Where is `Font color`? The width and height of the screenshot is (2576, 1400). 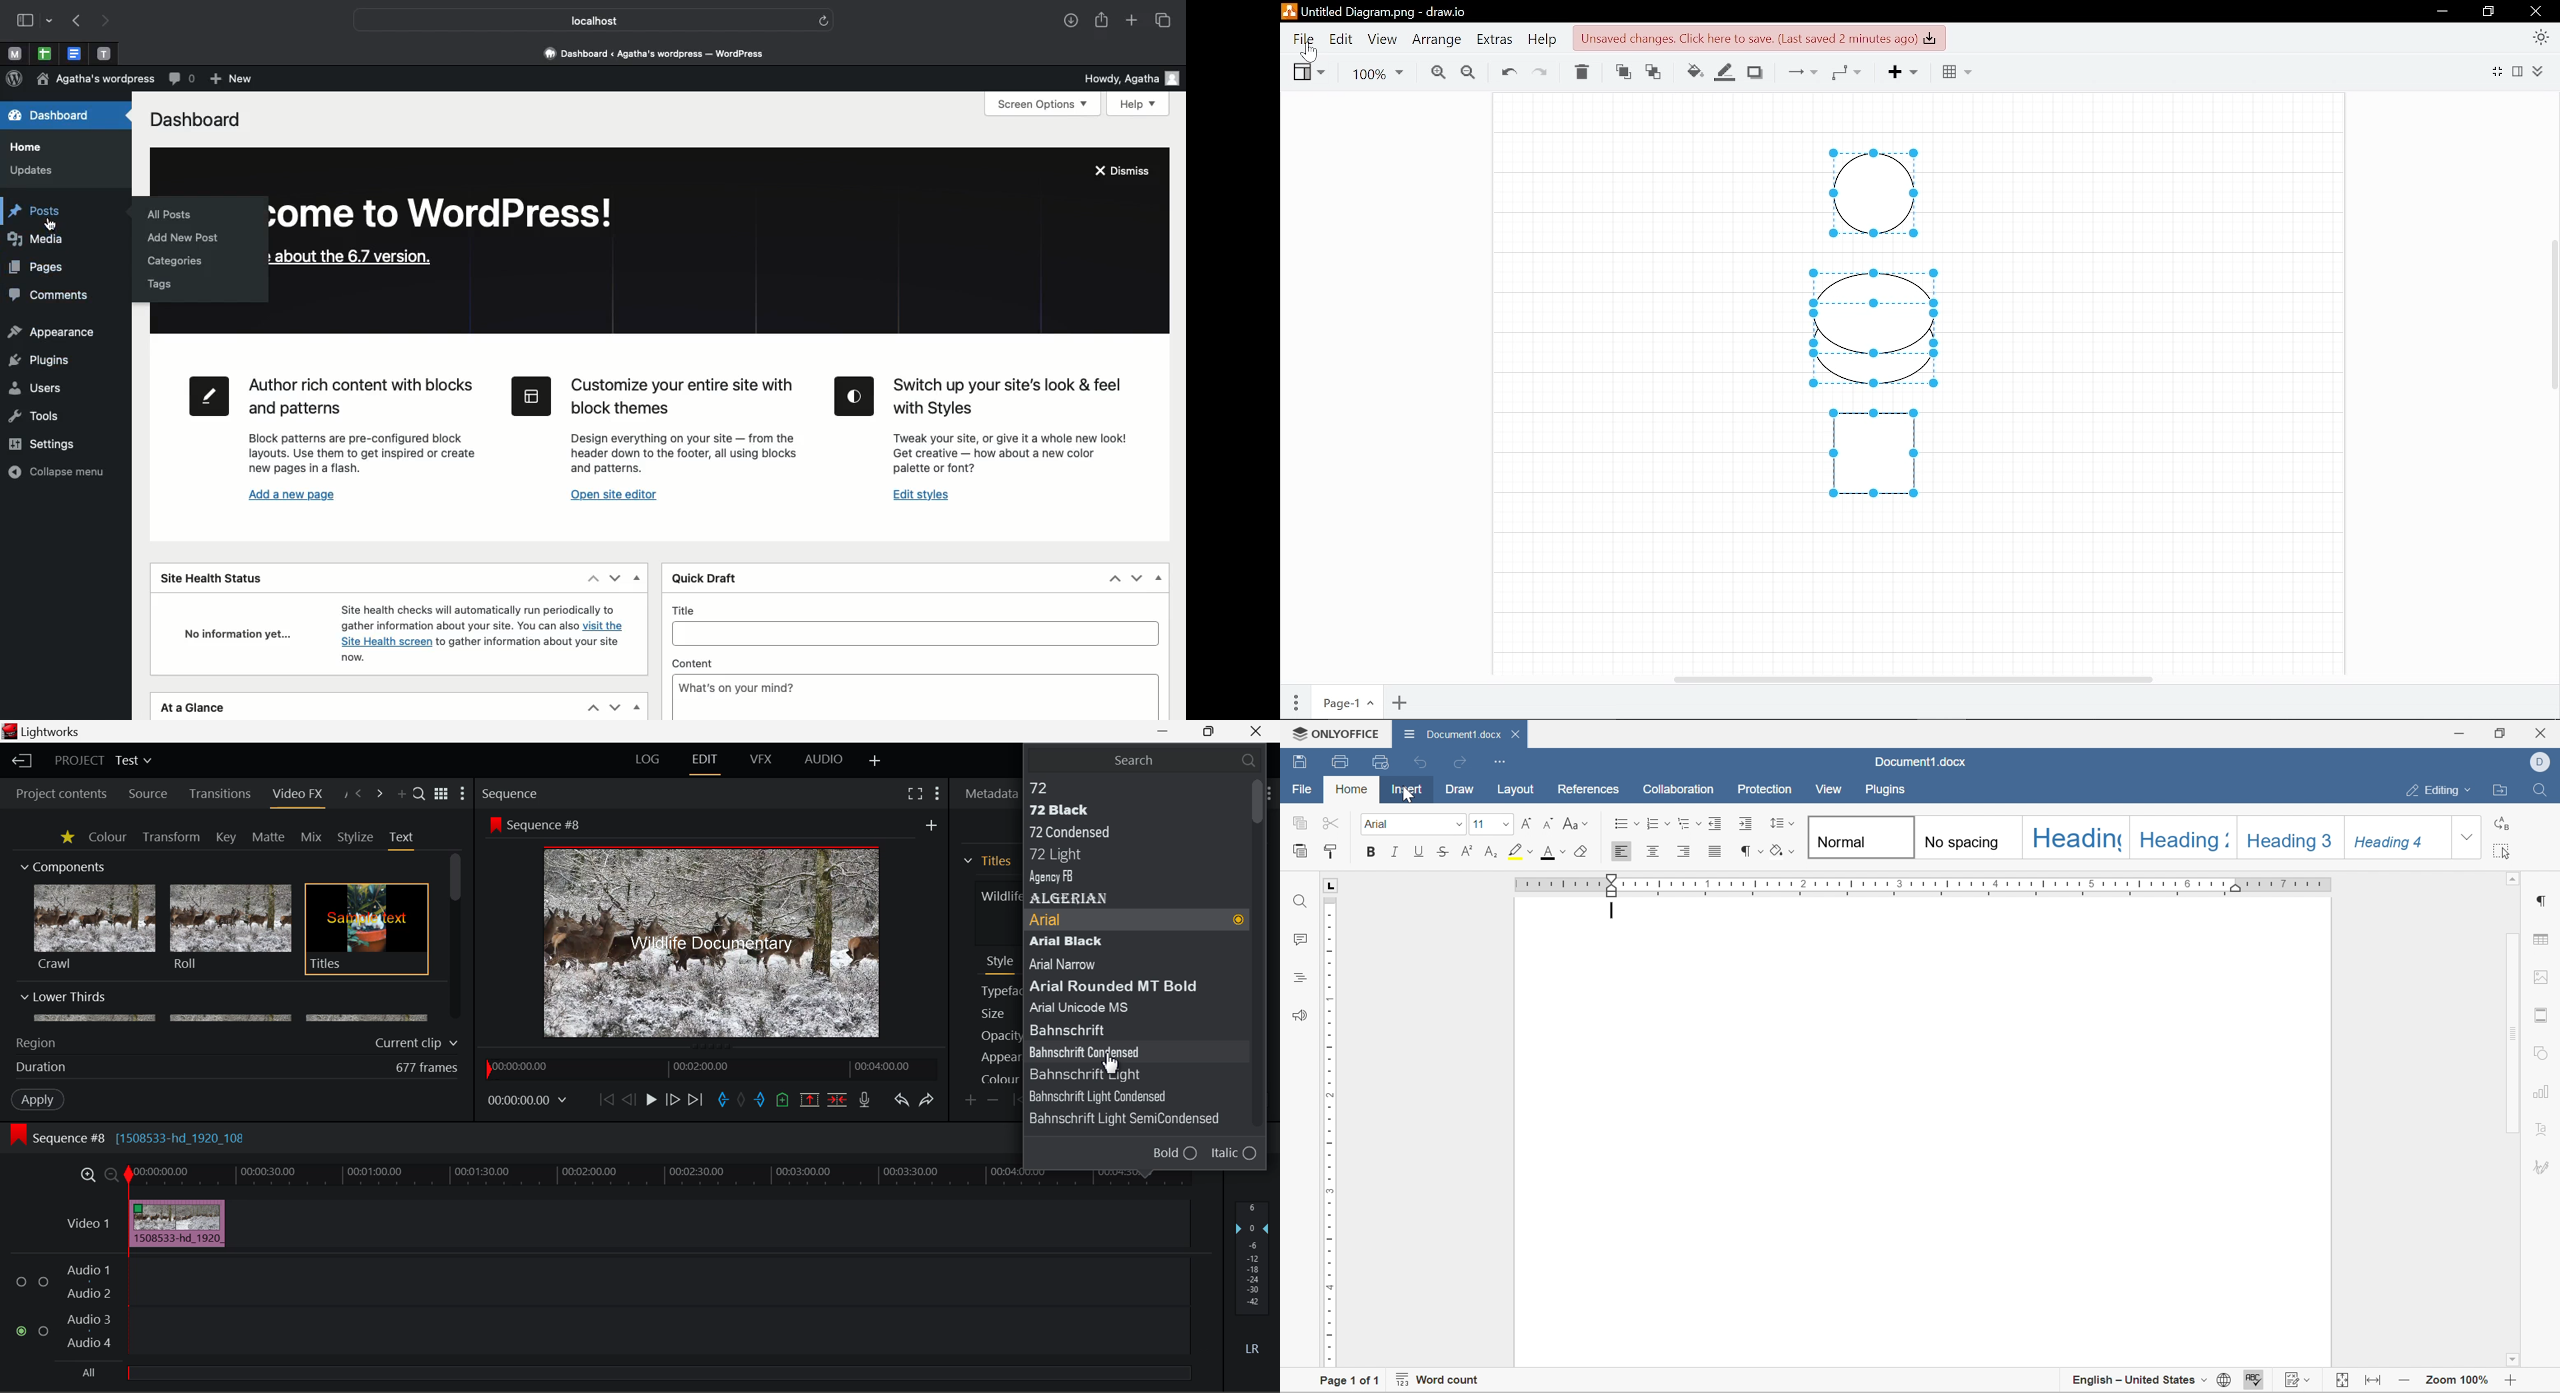 Font color is located at coordinates (1553, 853).